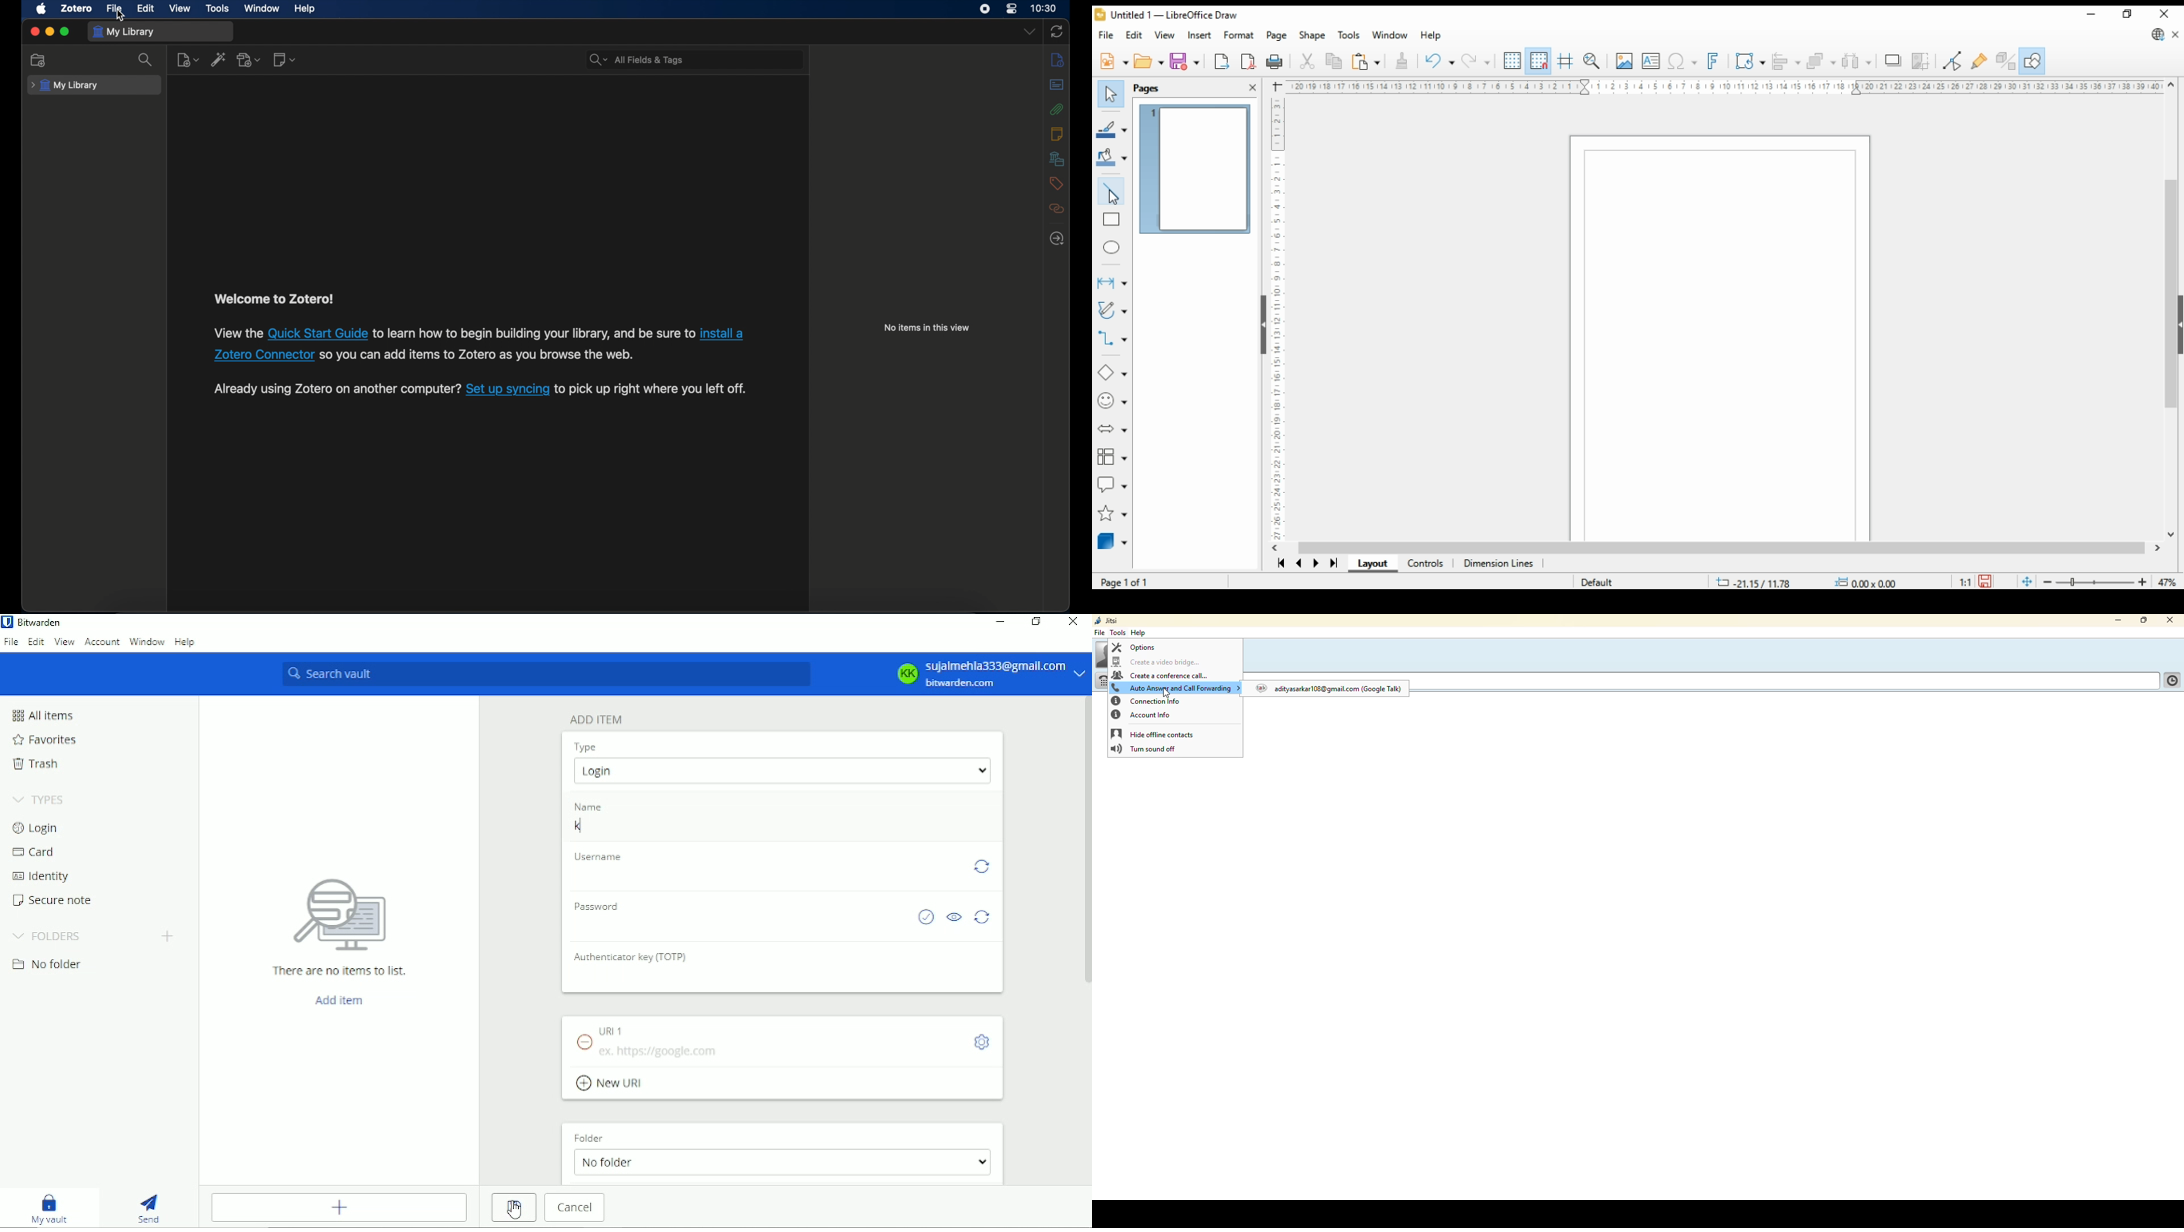 The height and width of the screenshot is (1232, 2184). Describe the element at coordinates (49, 31) in the screenshot. I see `minimize` at that location.